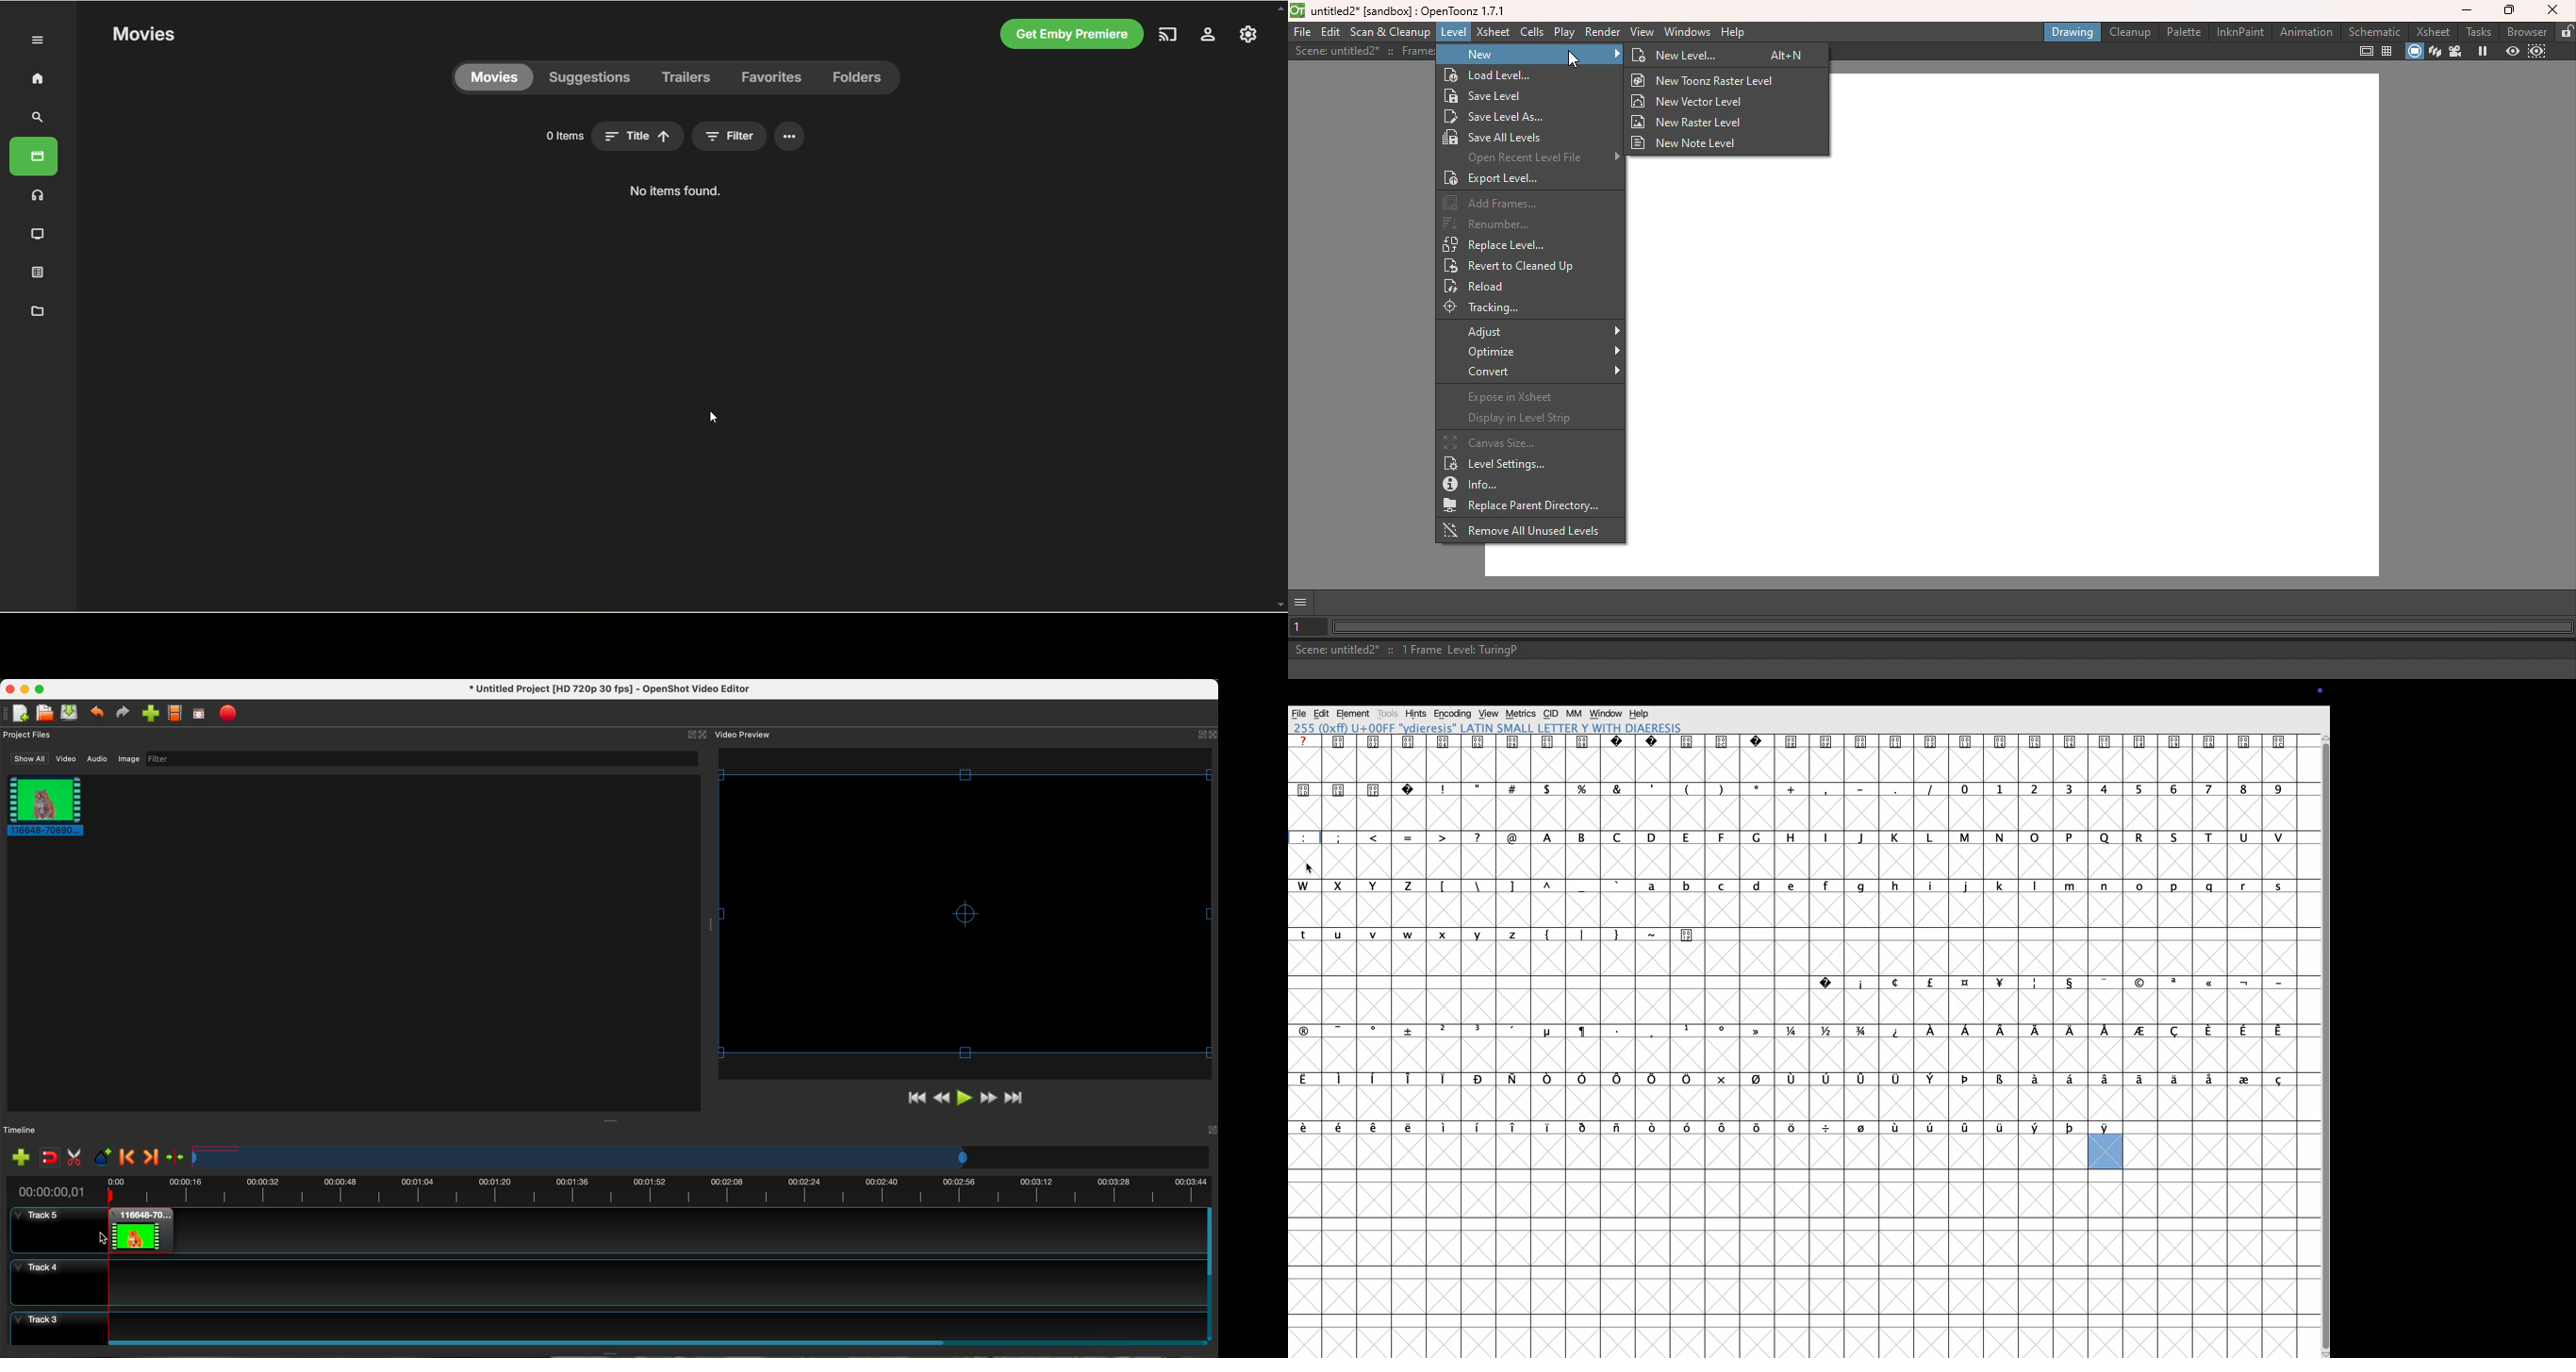 This screenshot has height=1372, width=2576. What do you see at coordinates (1701, 951) in the screenshot?
I see `Special character` at bounding box center [1701, 951].